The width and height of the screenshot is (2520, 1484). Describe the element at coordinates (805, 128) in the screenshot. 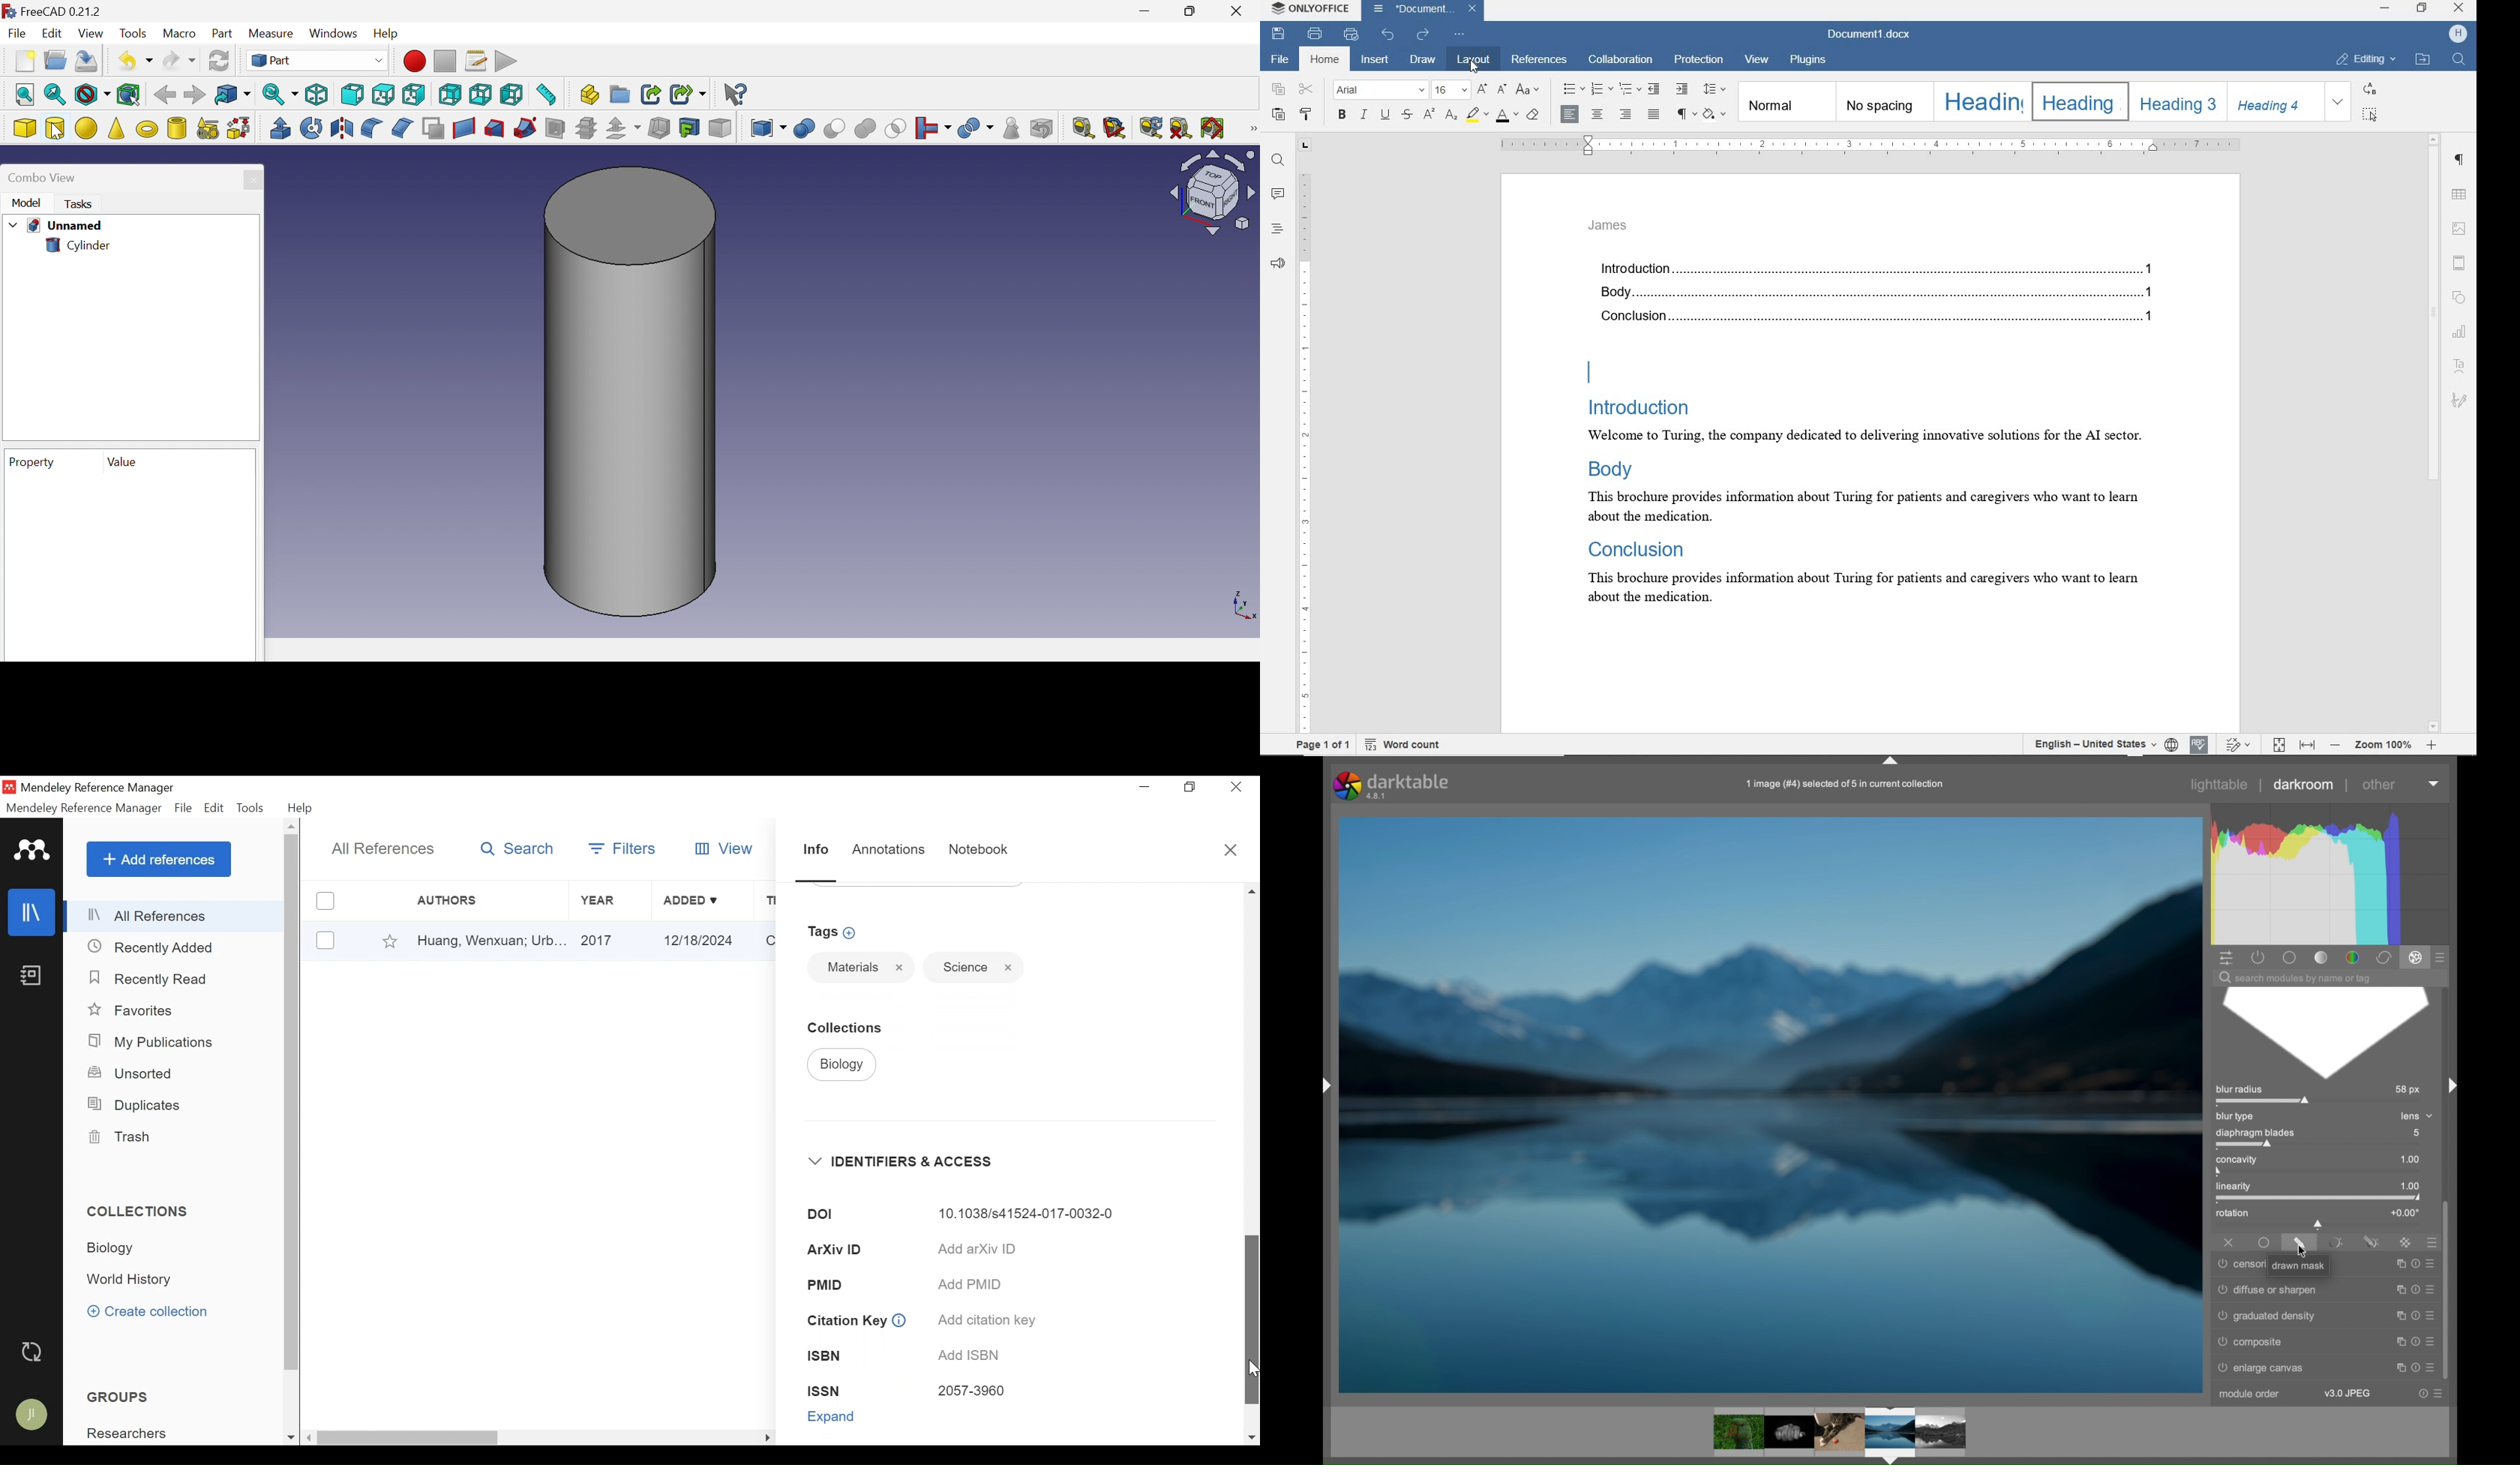

I see `Boolean` at that location.